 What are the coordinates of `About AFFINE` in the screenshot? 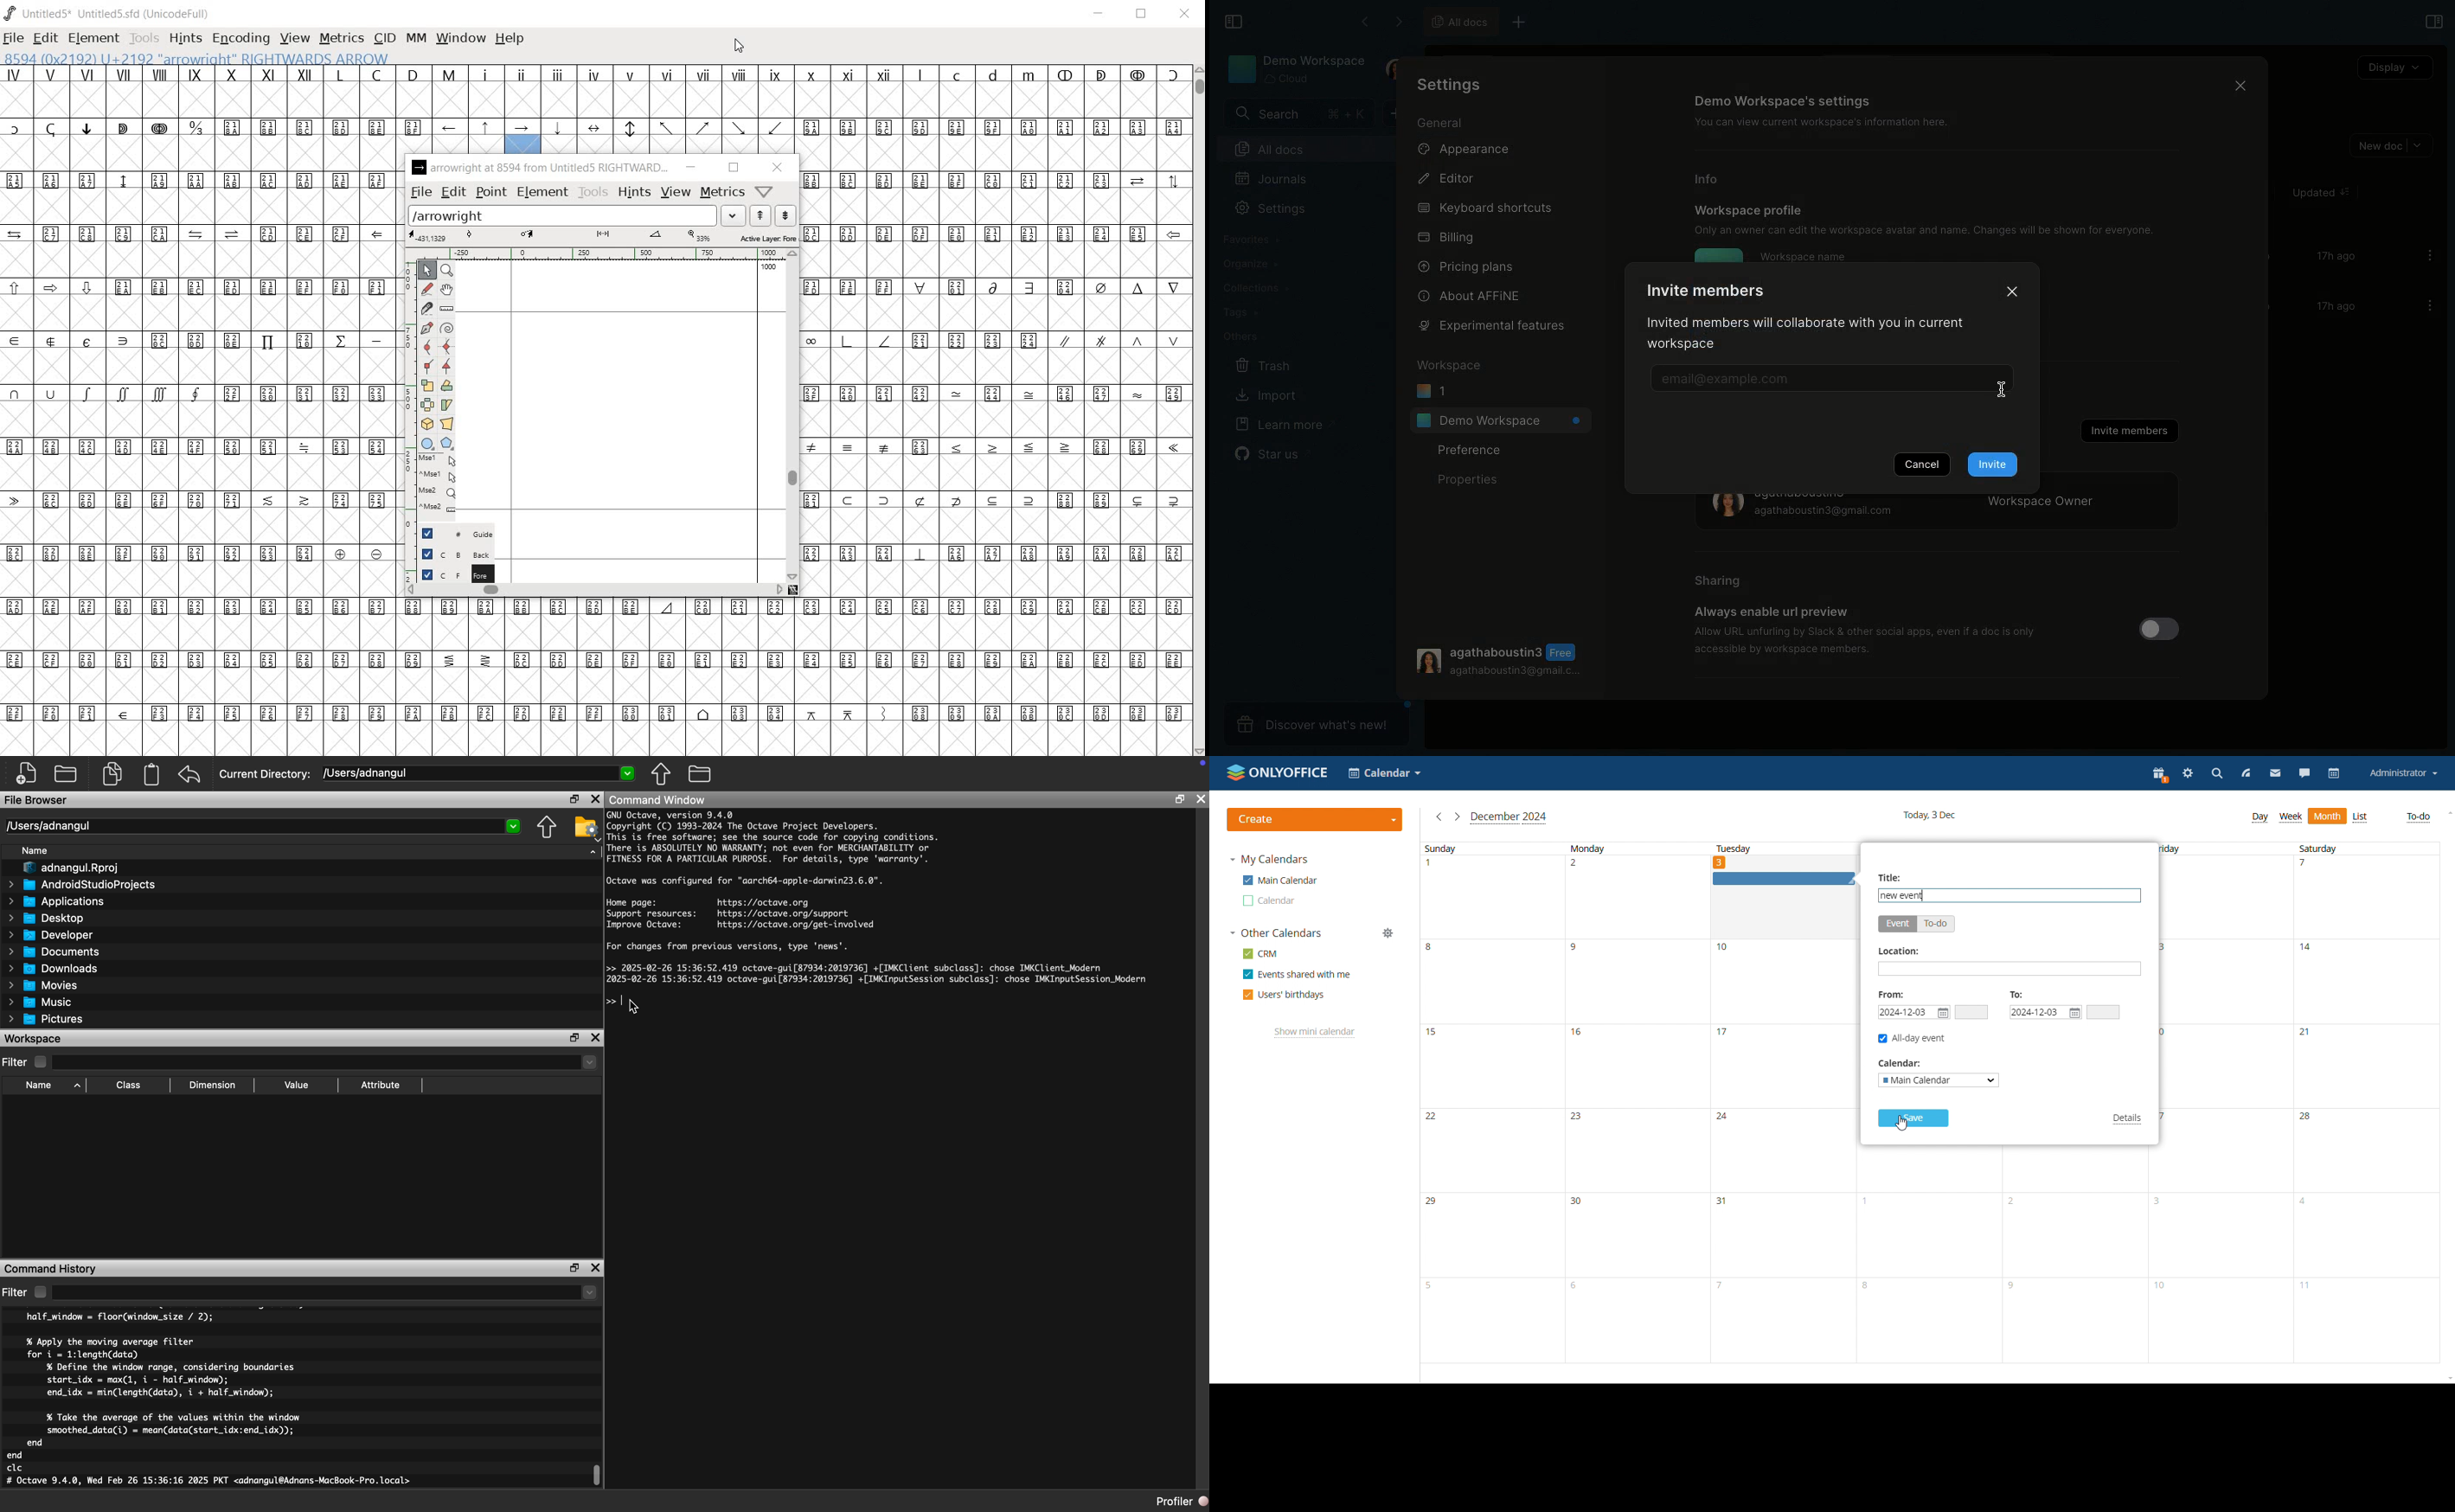 It's located at (1472, 296).